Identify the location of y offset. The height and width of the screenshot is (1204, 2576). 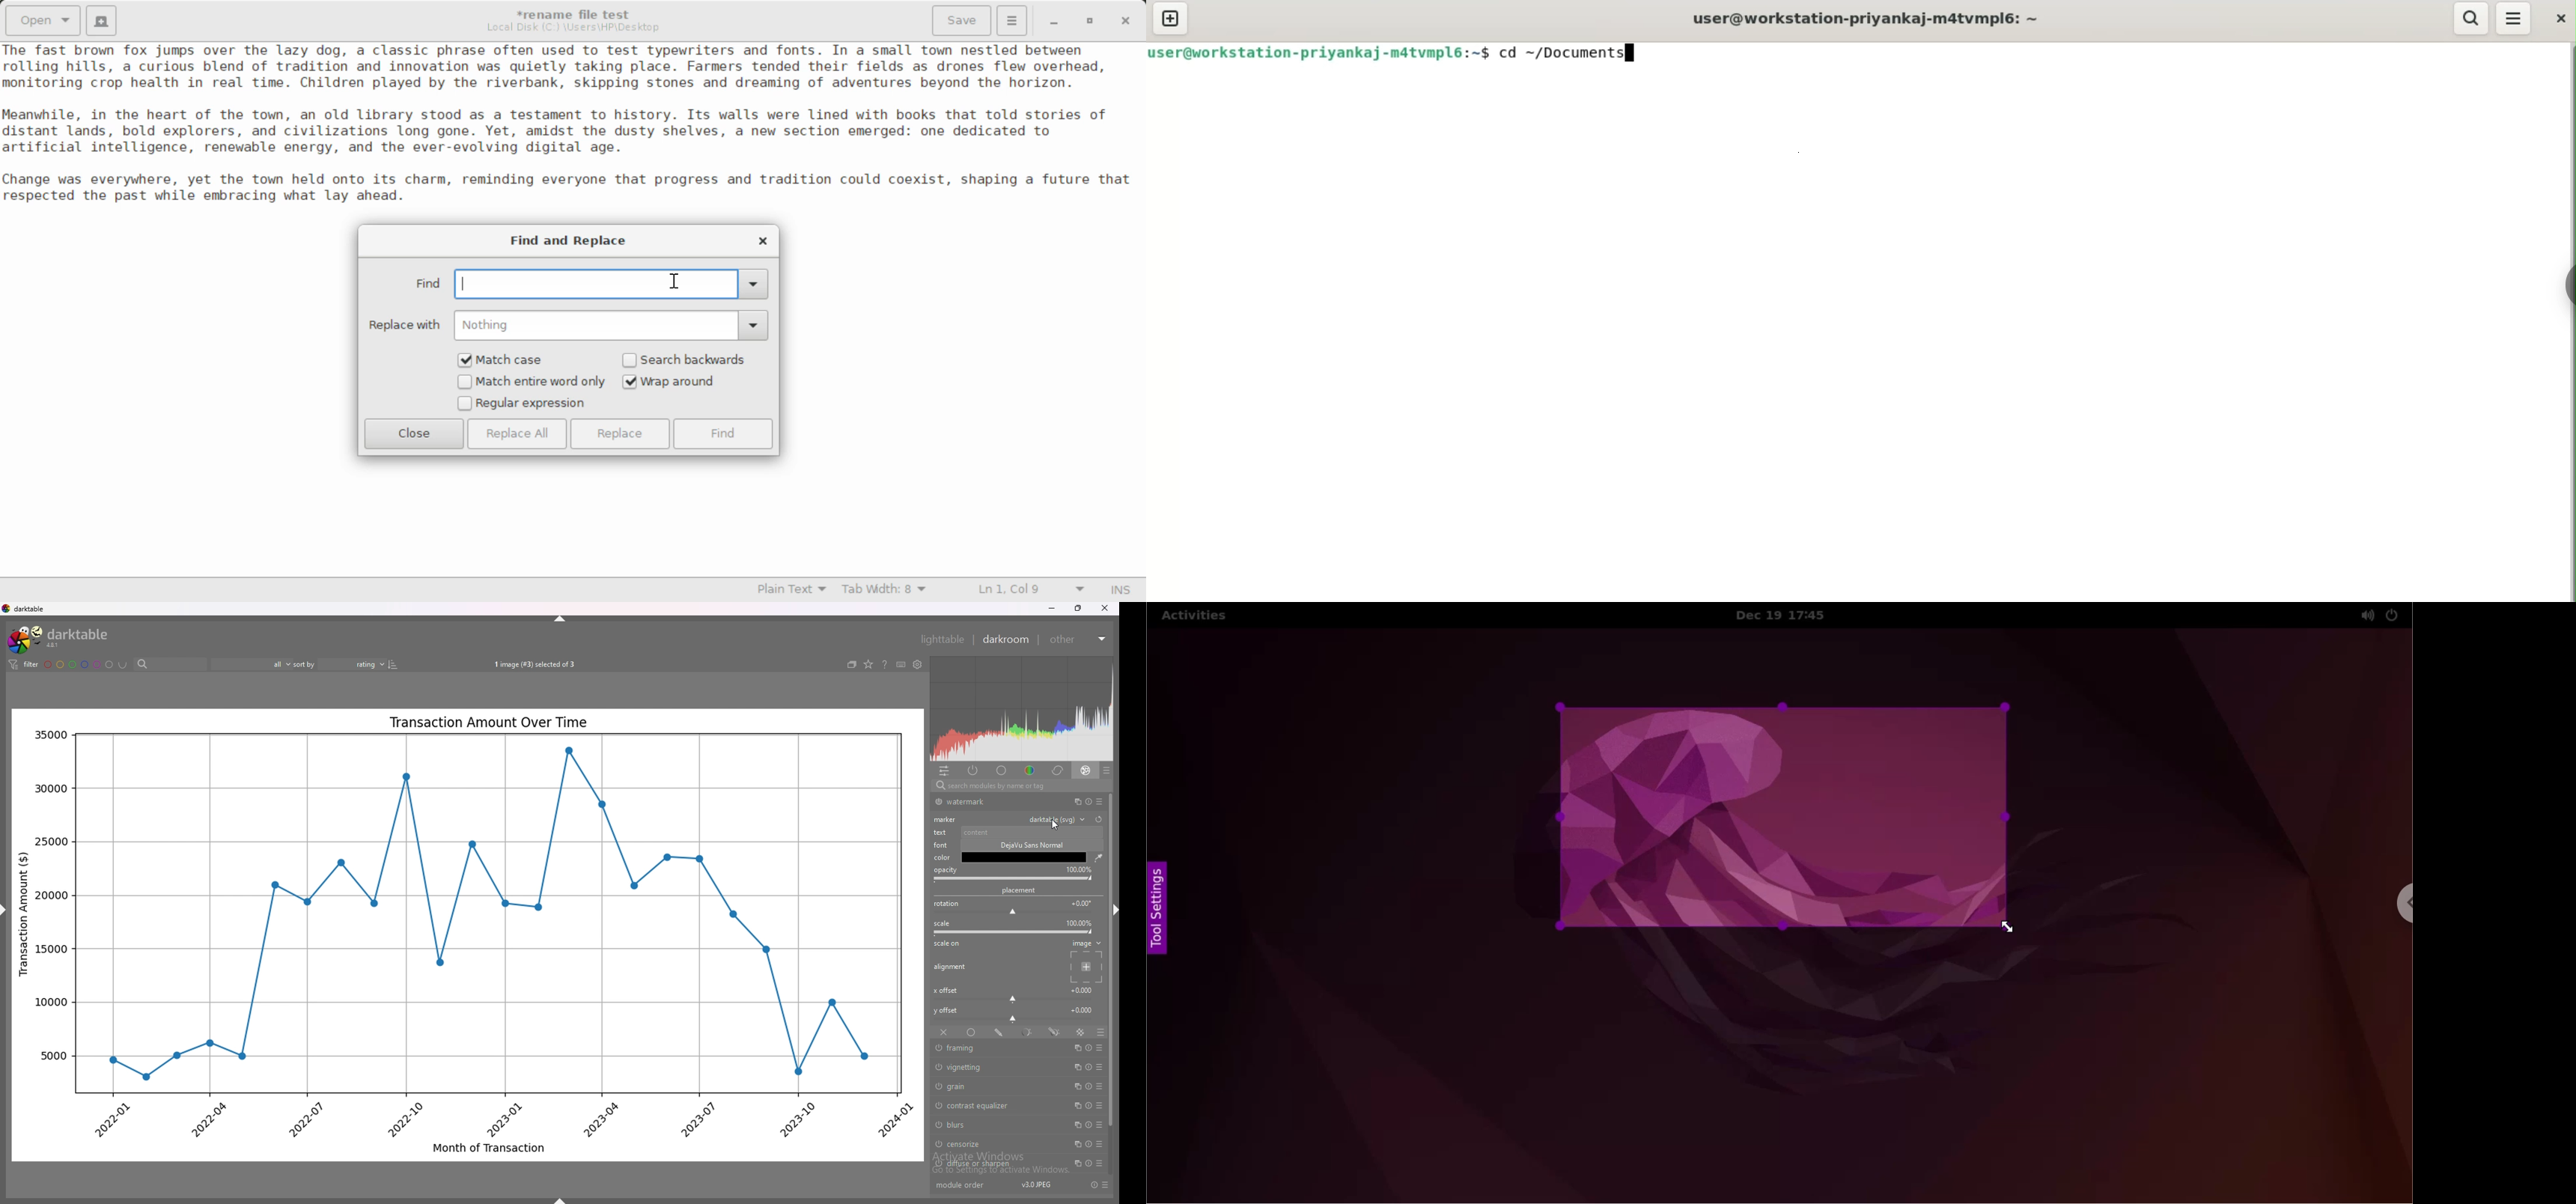
(1083, 1009).